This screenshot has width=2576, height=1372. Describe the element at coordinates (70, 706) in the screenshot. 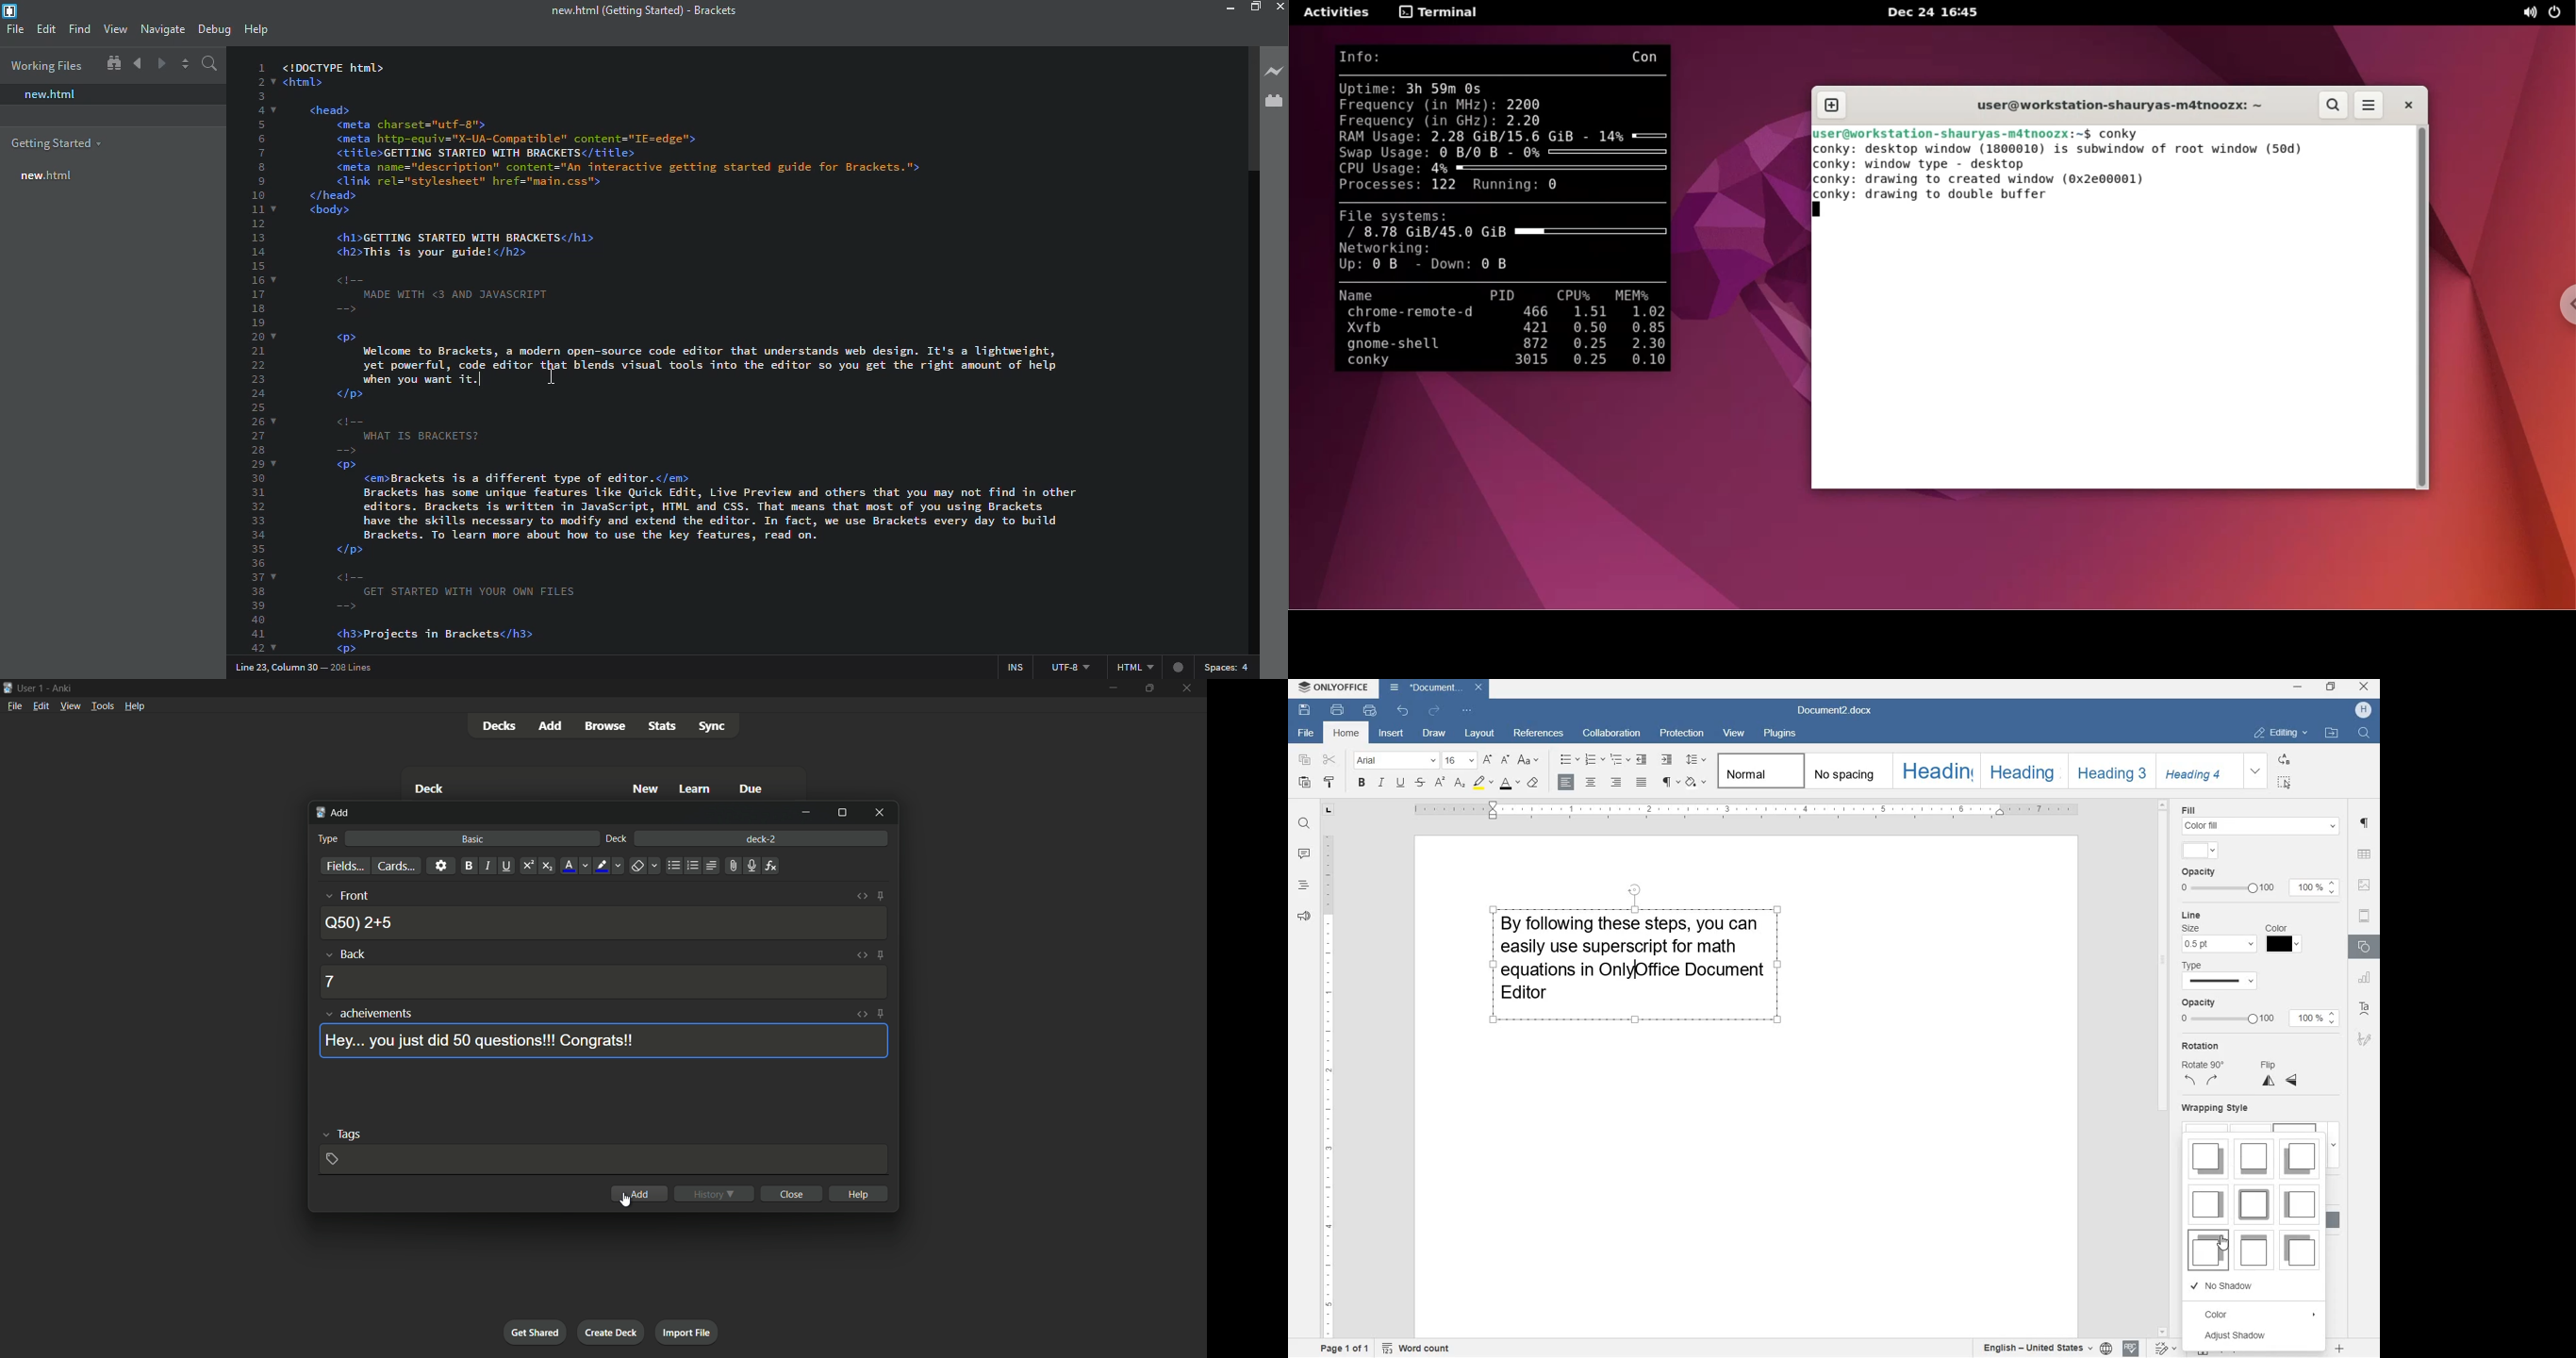

I see `view menu` at that location.